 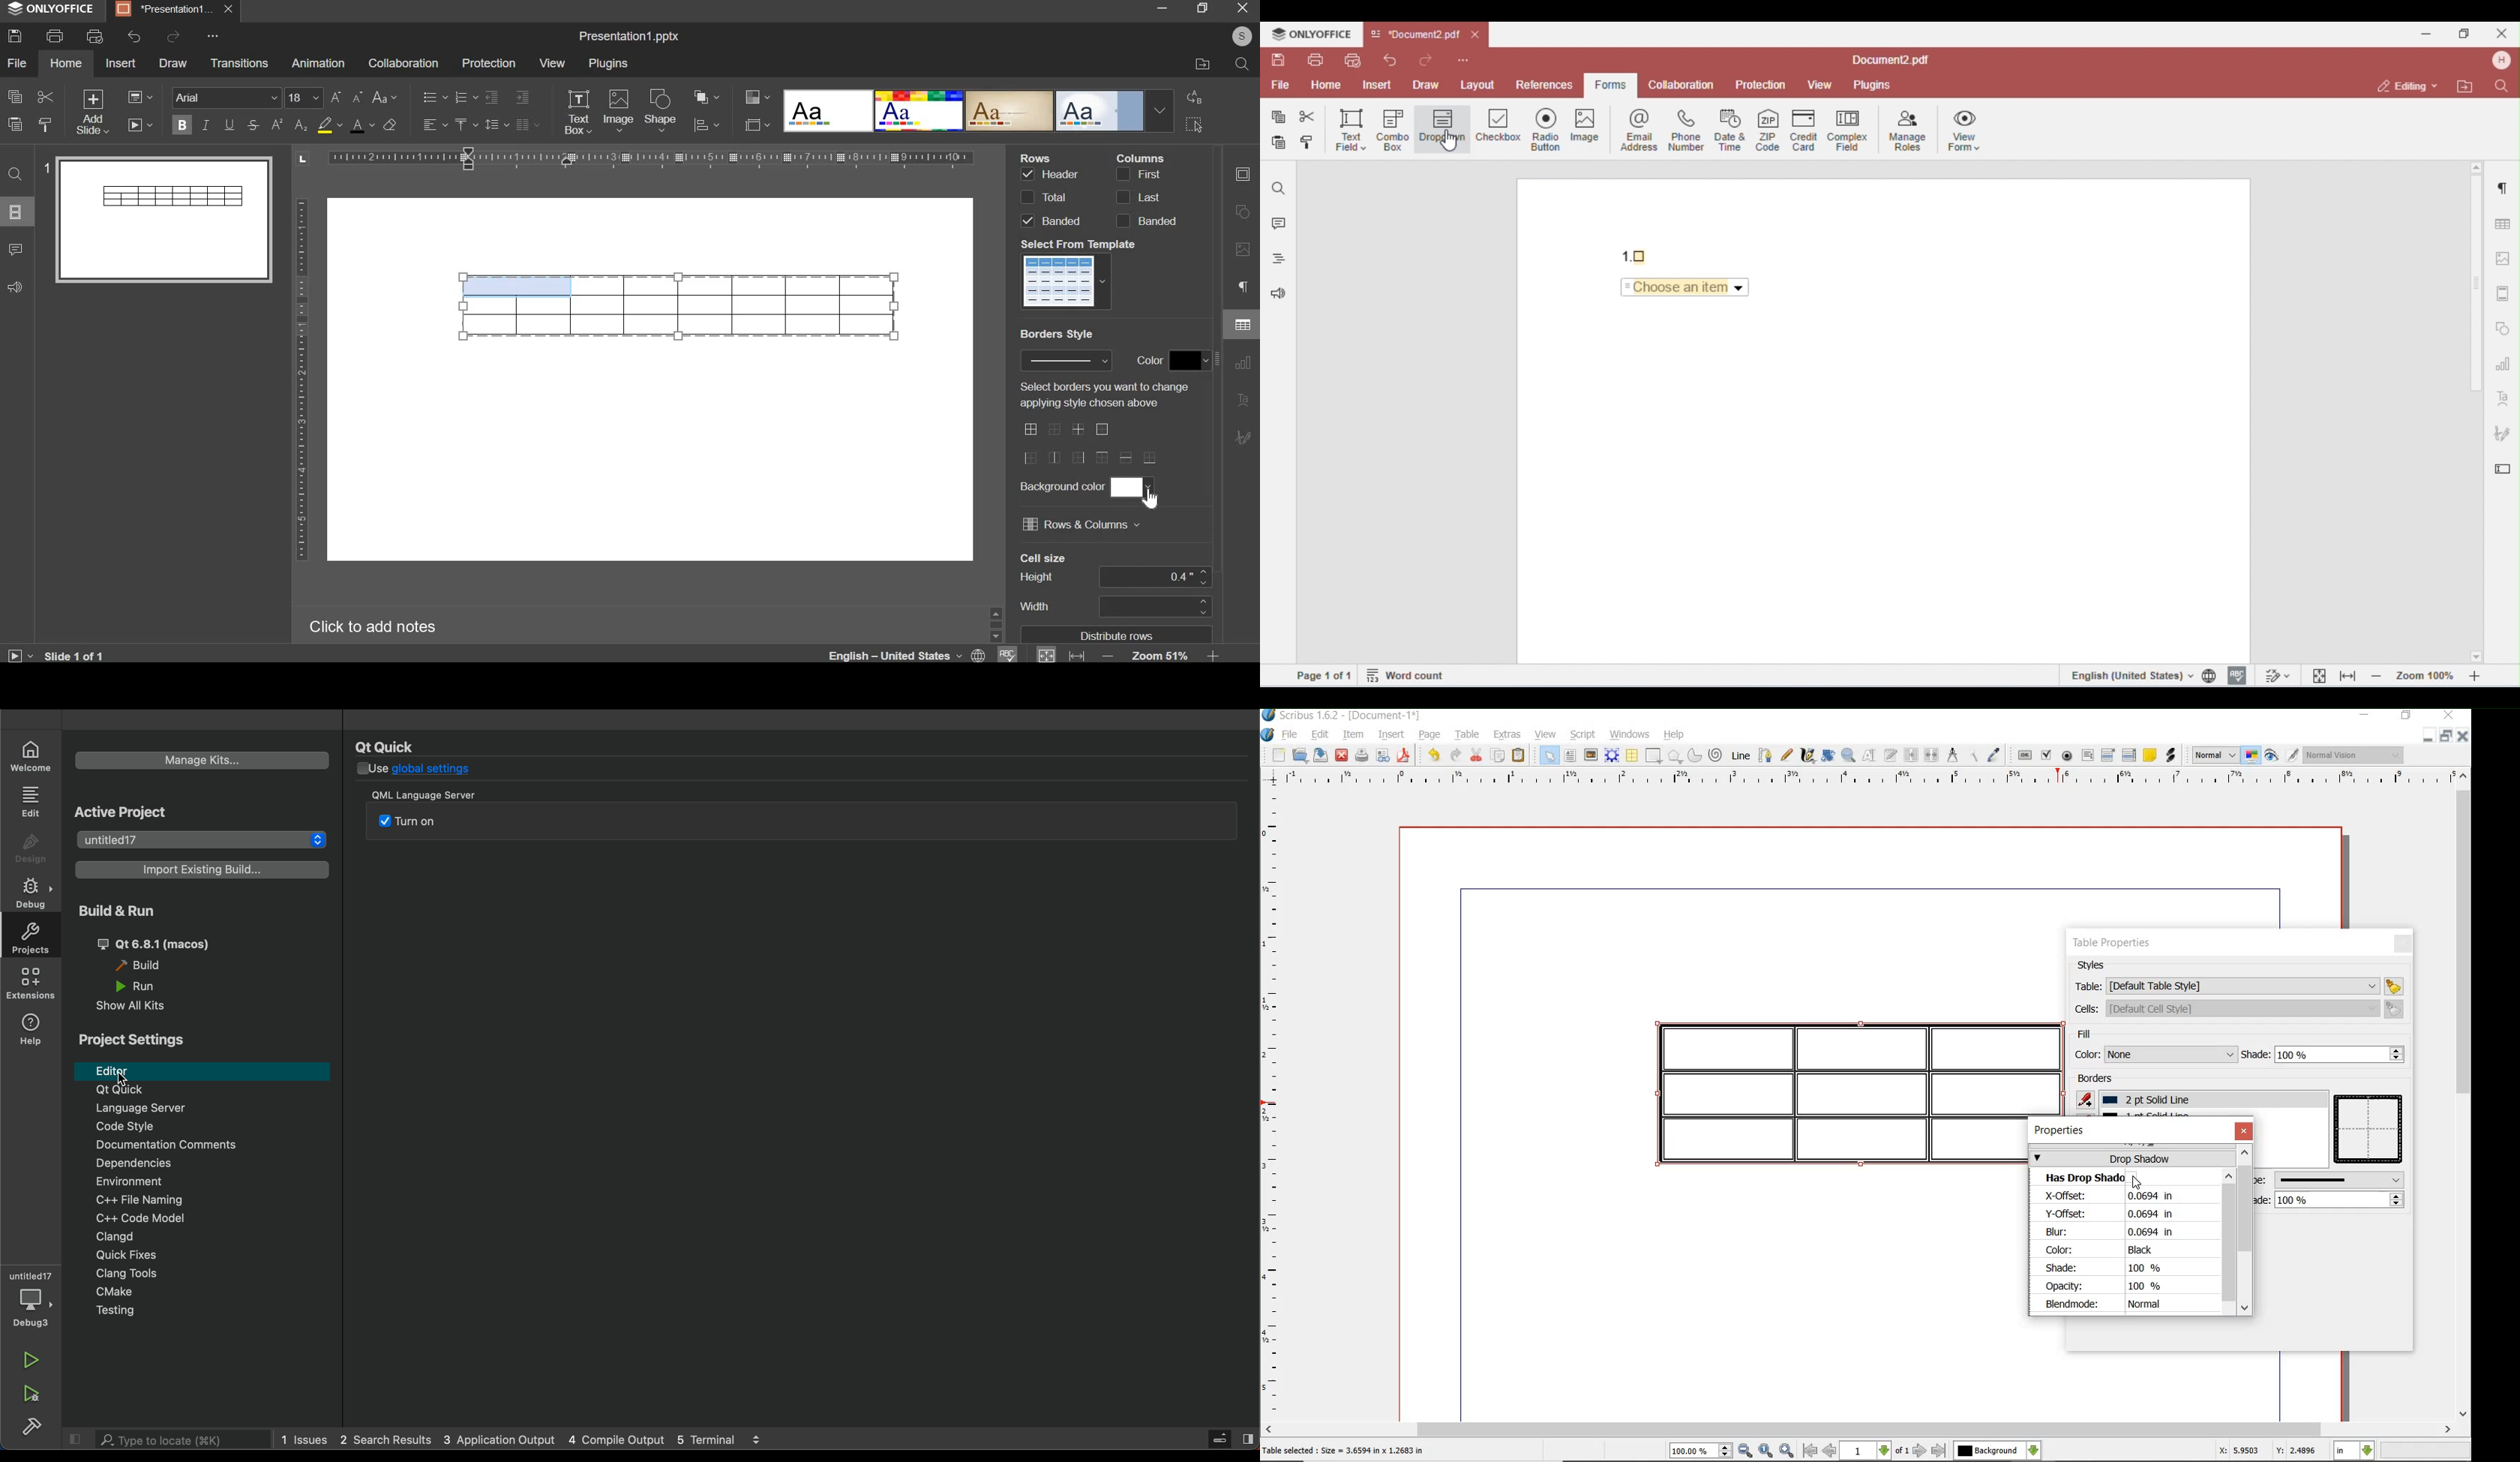 What do you see at coordinates (2087, 756) in the screenshot?
I see `pdf text field` at bounding box center [2087, 756].